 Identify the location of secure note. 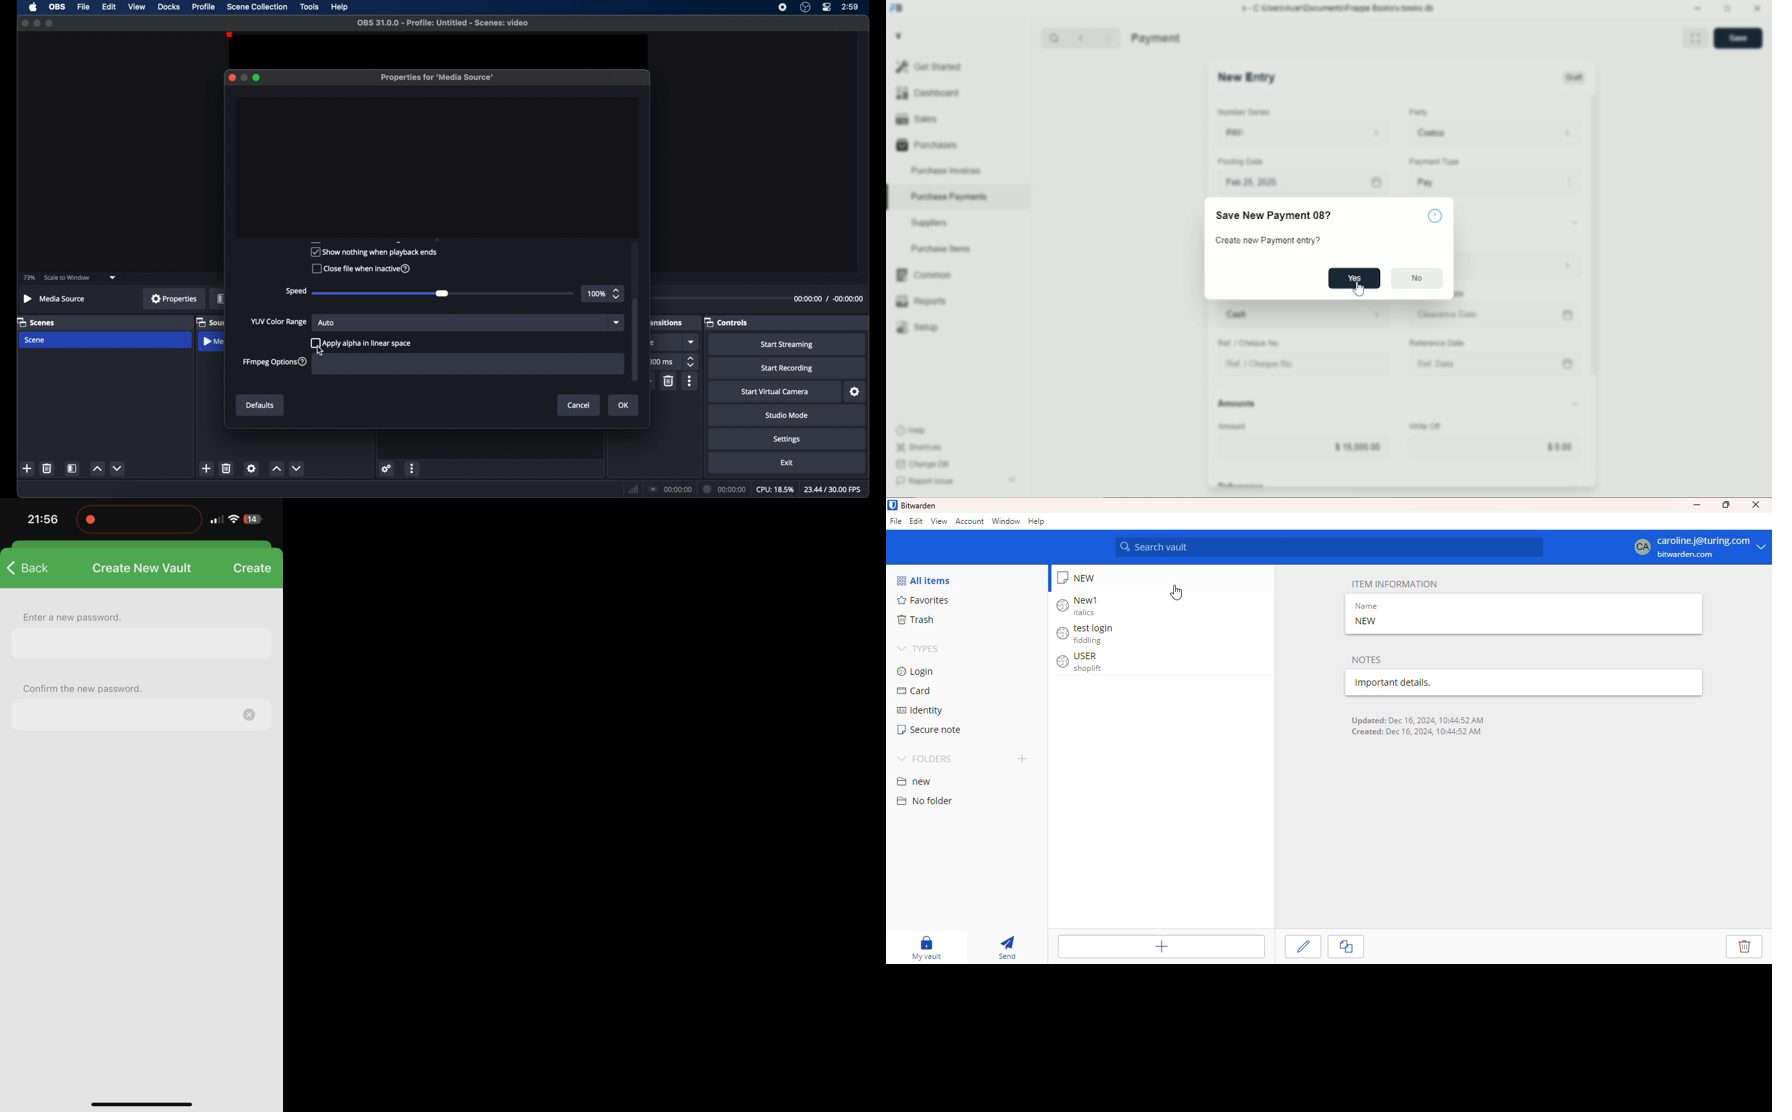
(1083, 577).